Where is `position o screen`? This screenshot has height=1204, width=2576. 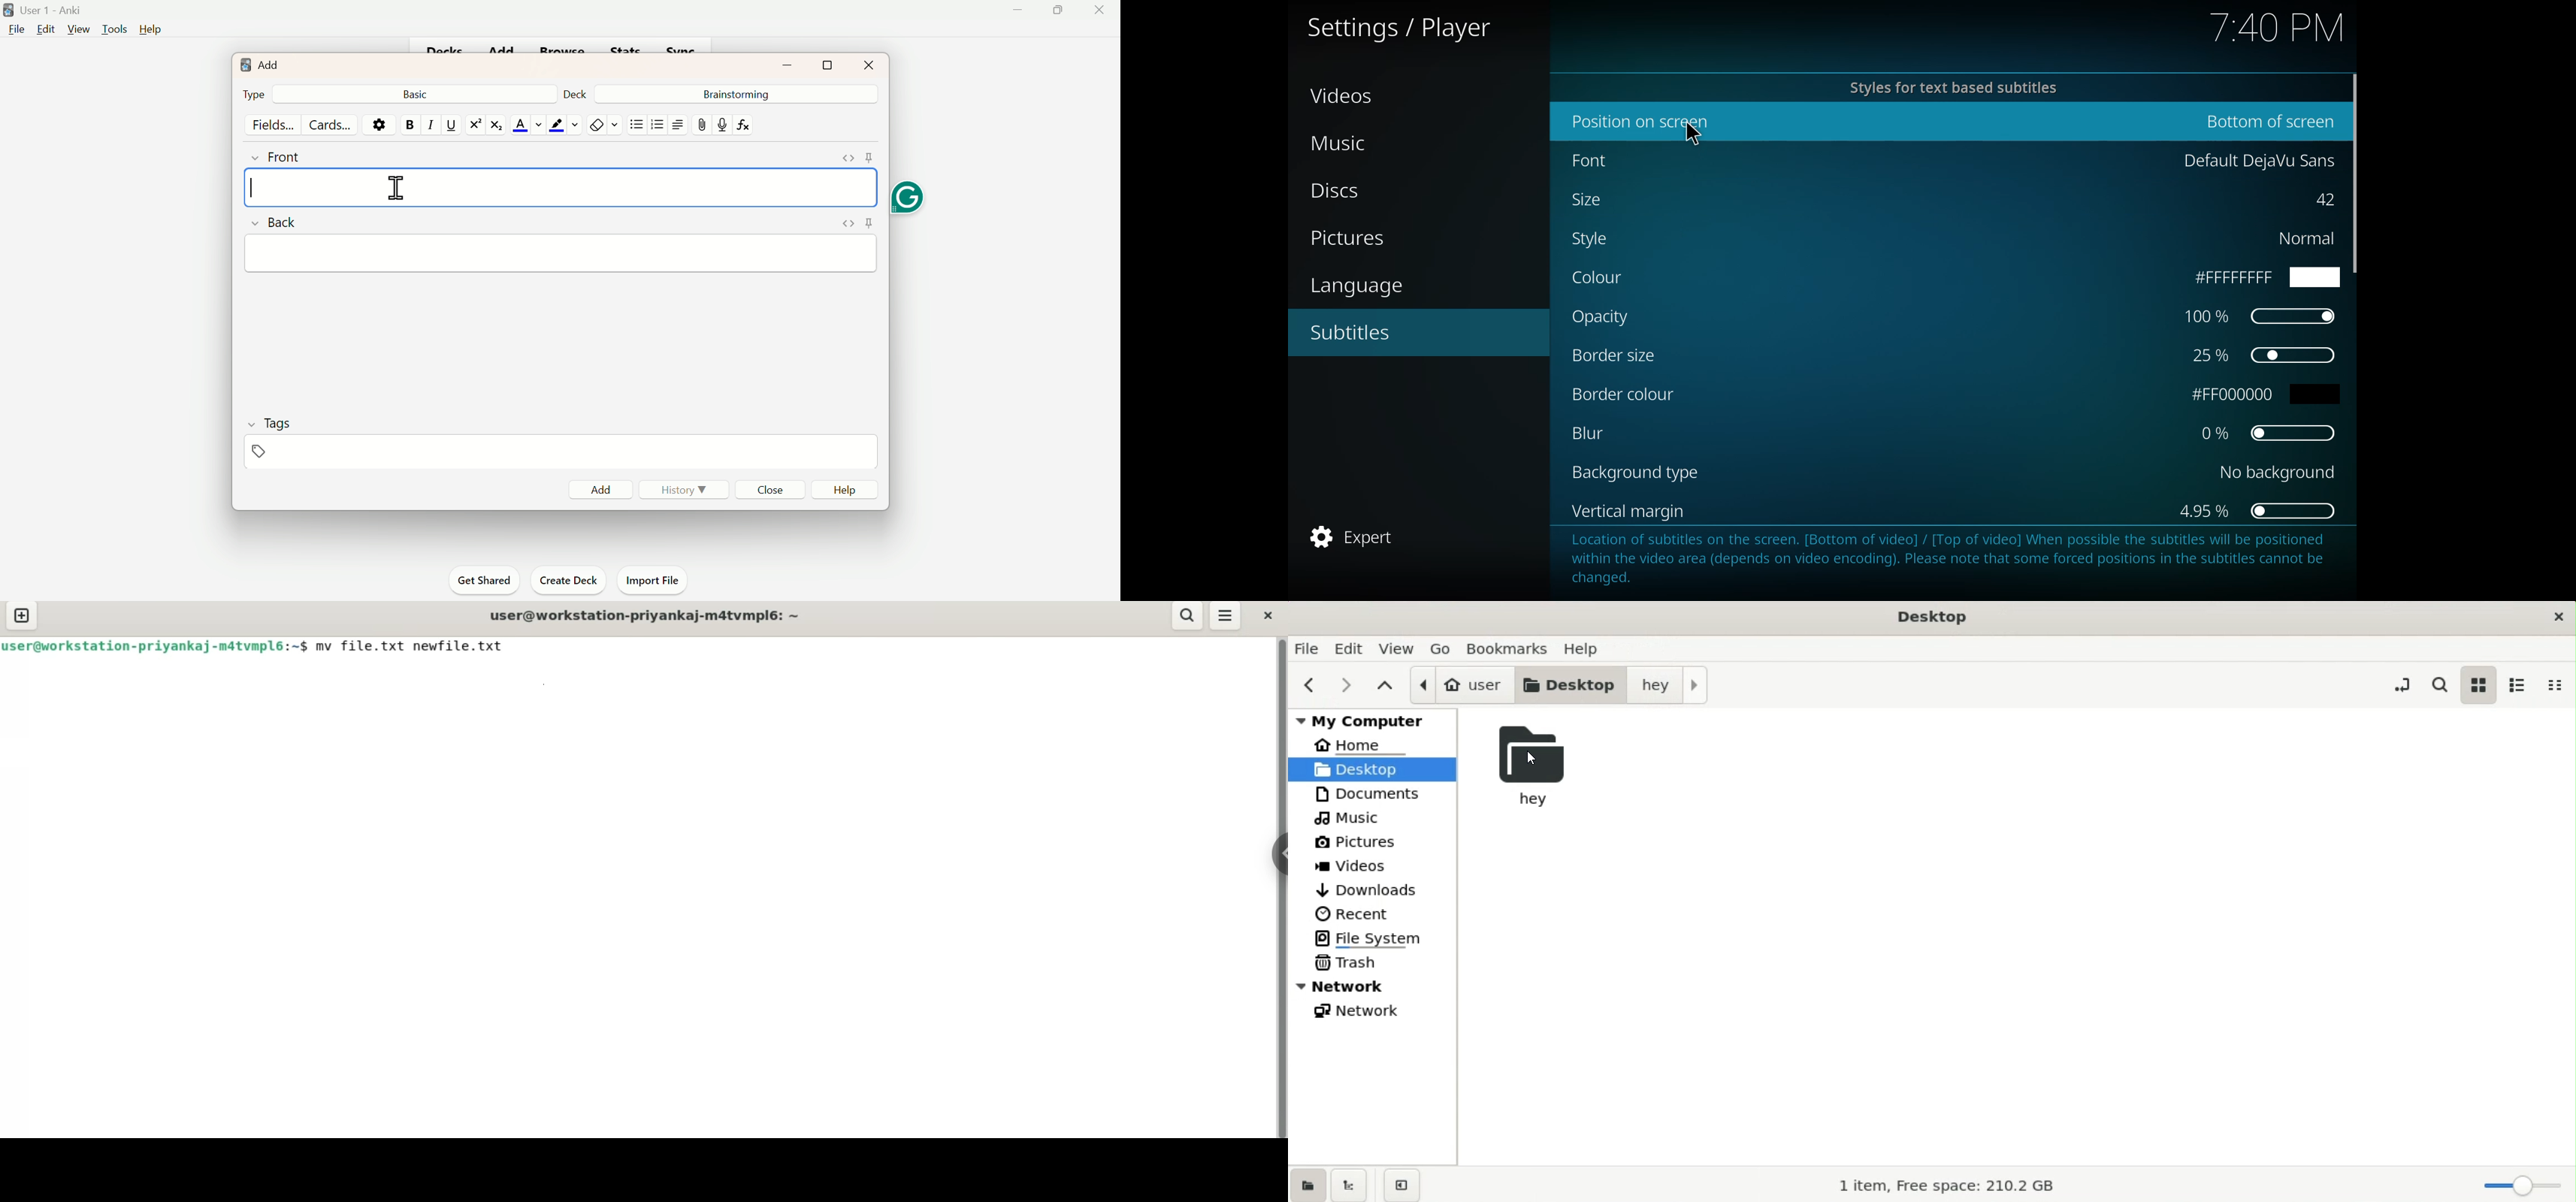
position o screen is located at coordinates (1646, 122).